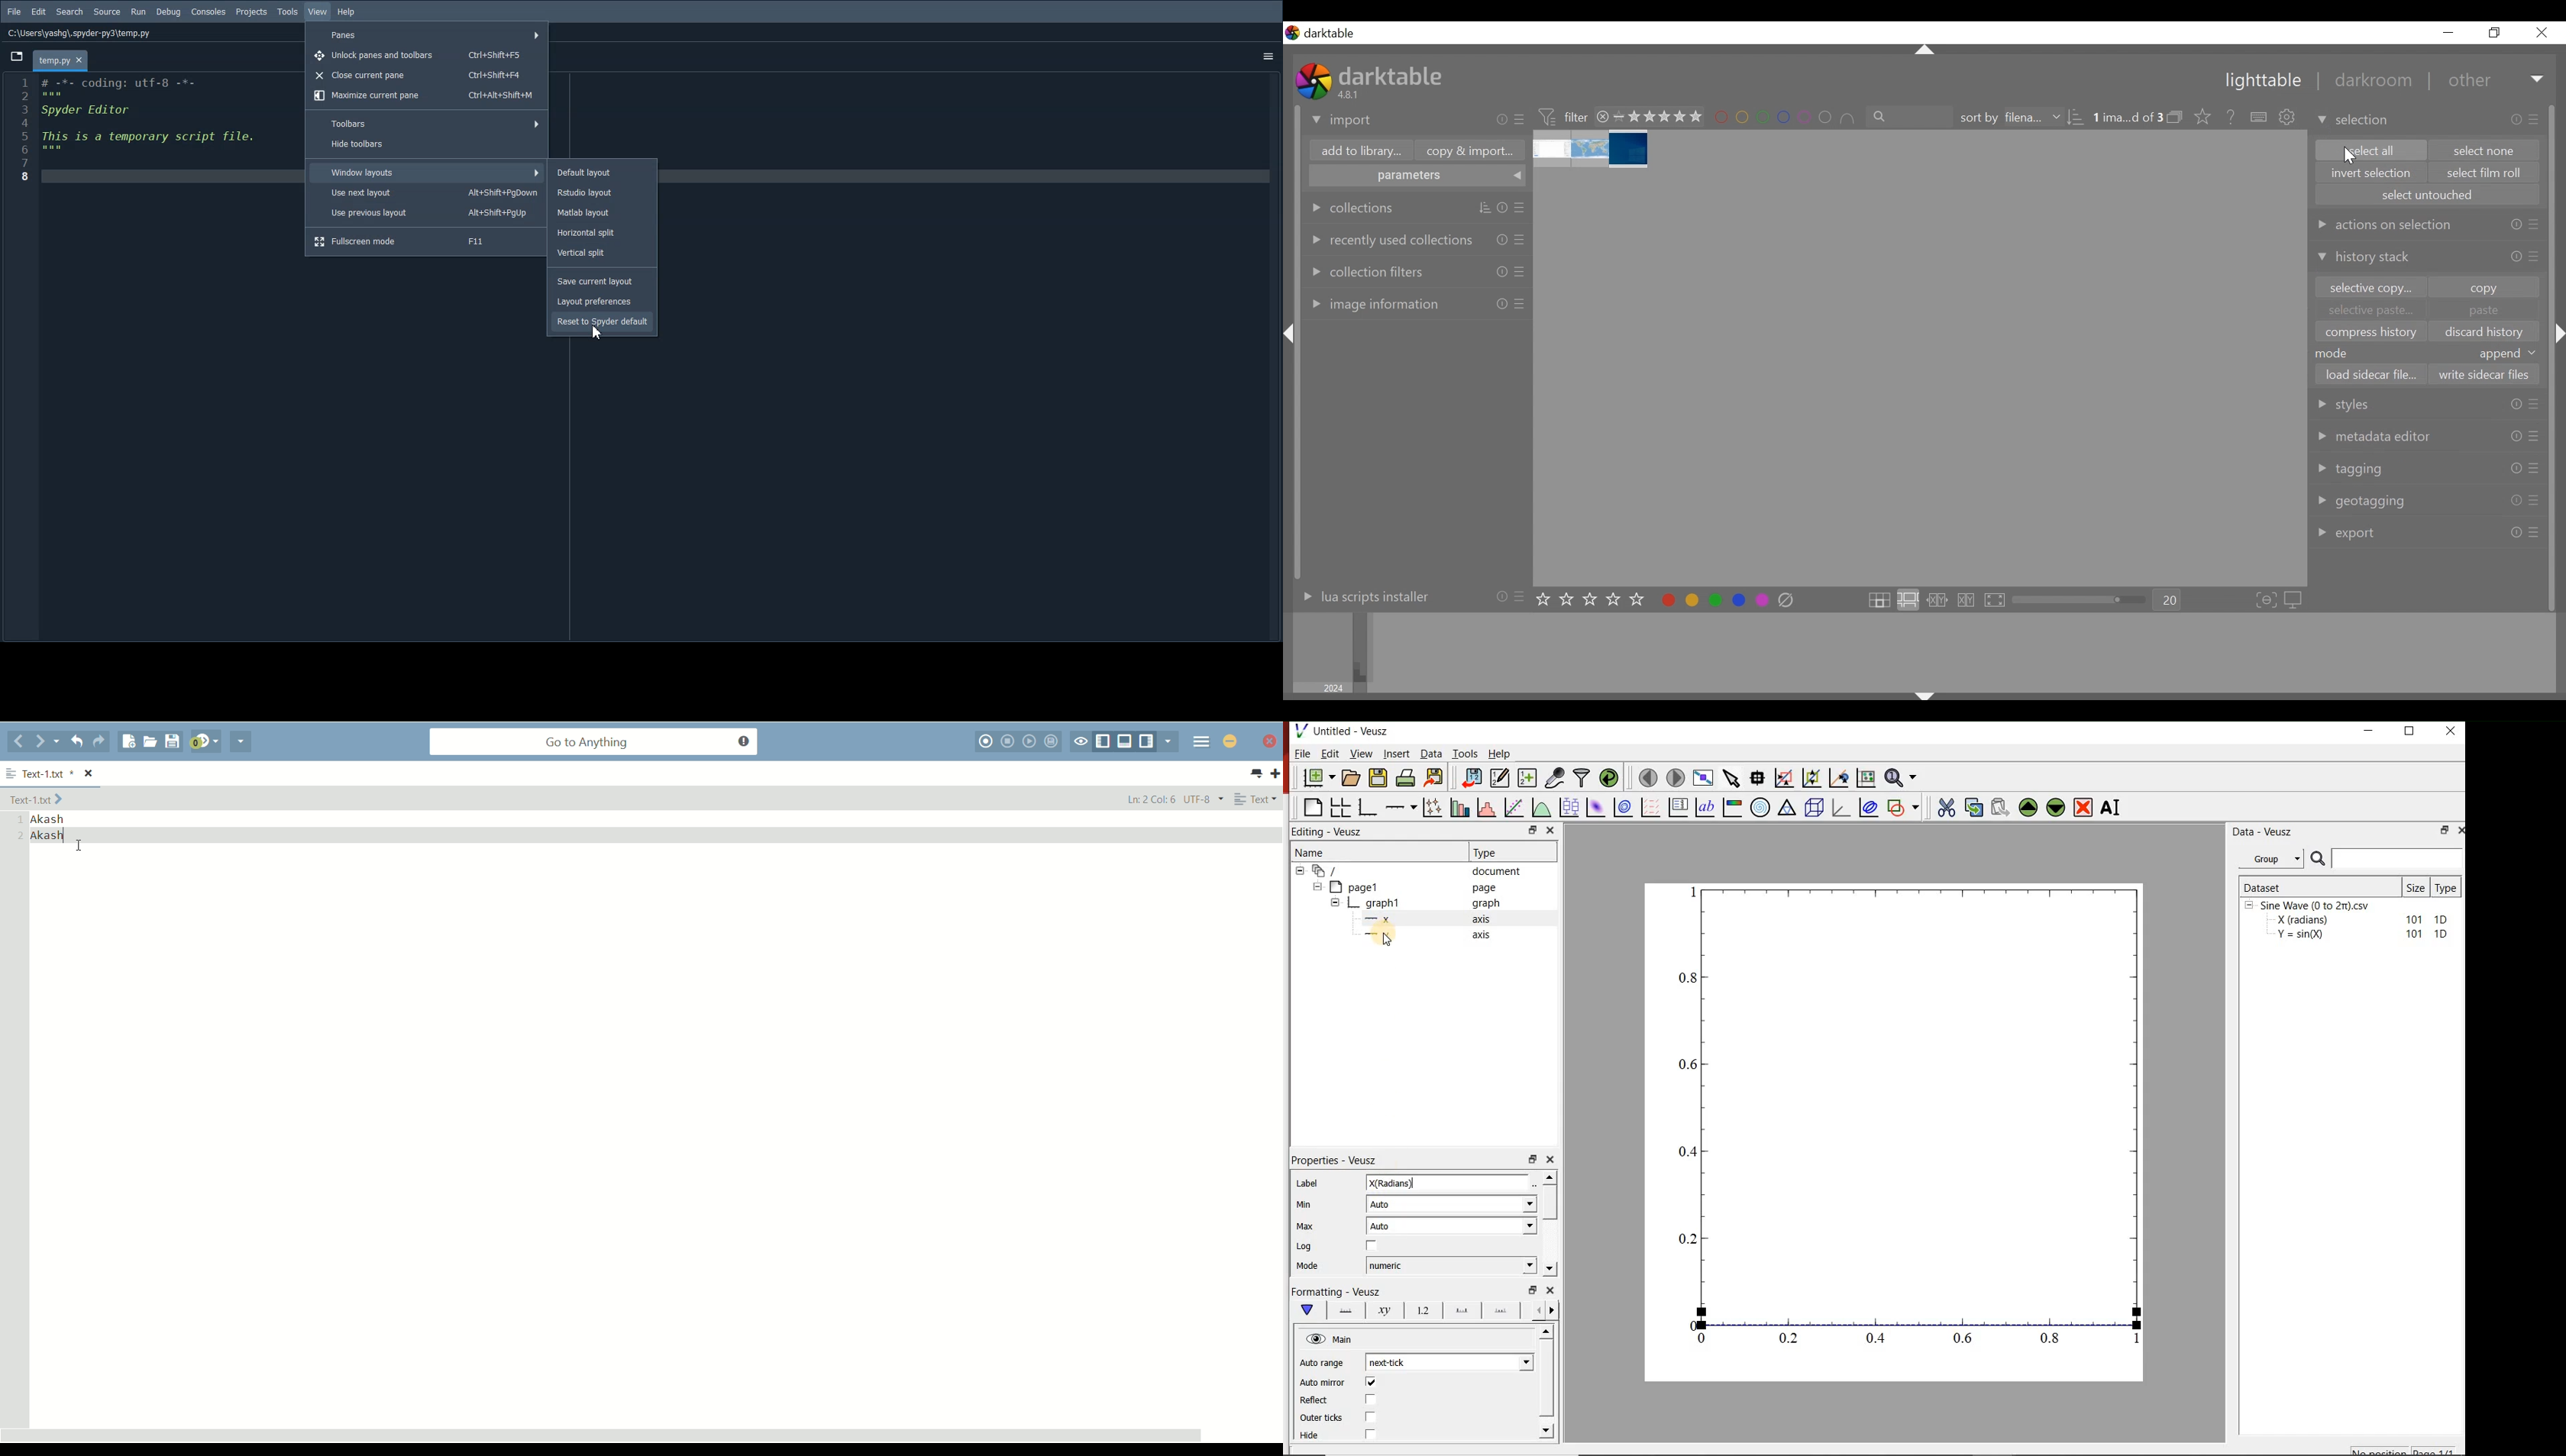 The width and height of the screenshot is (2576, 1456). Describe the element at coordinates (428, 144) in the screenshot. I see `Hide toolbars` at that location.